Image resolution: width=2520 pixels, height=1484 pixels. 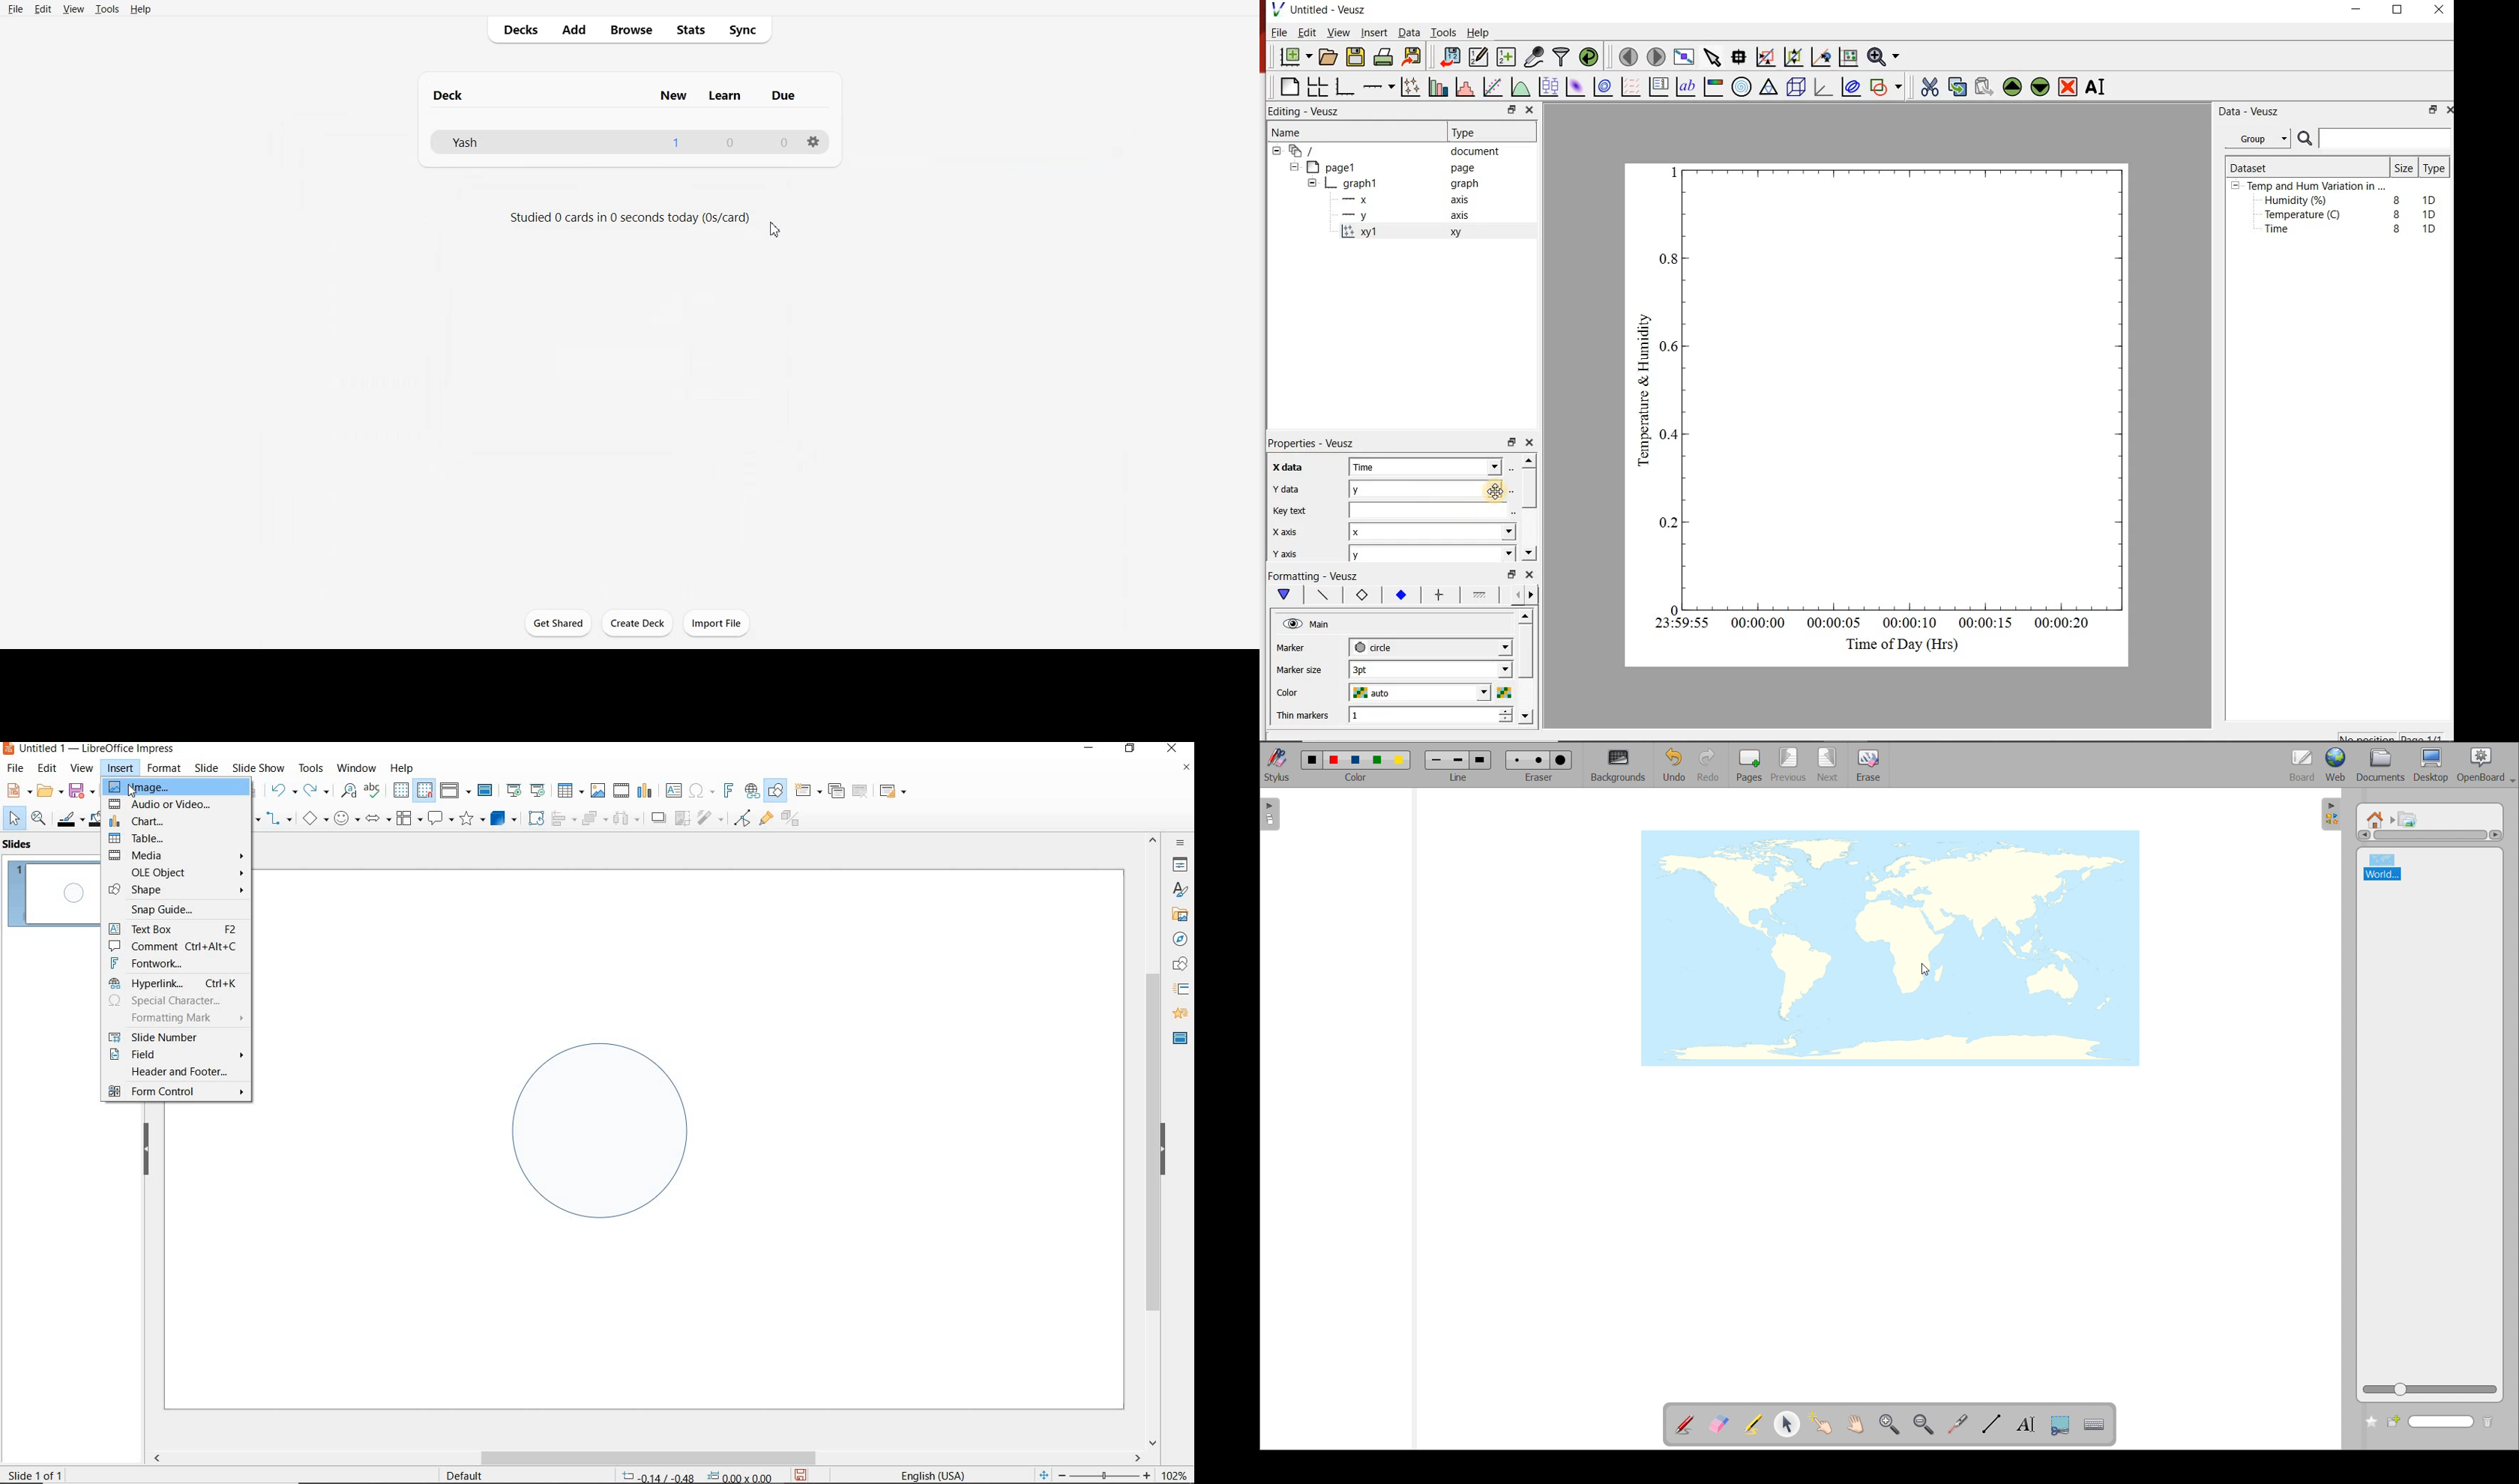 I want to click on desktop, so click(x=2431, y=765).